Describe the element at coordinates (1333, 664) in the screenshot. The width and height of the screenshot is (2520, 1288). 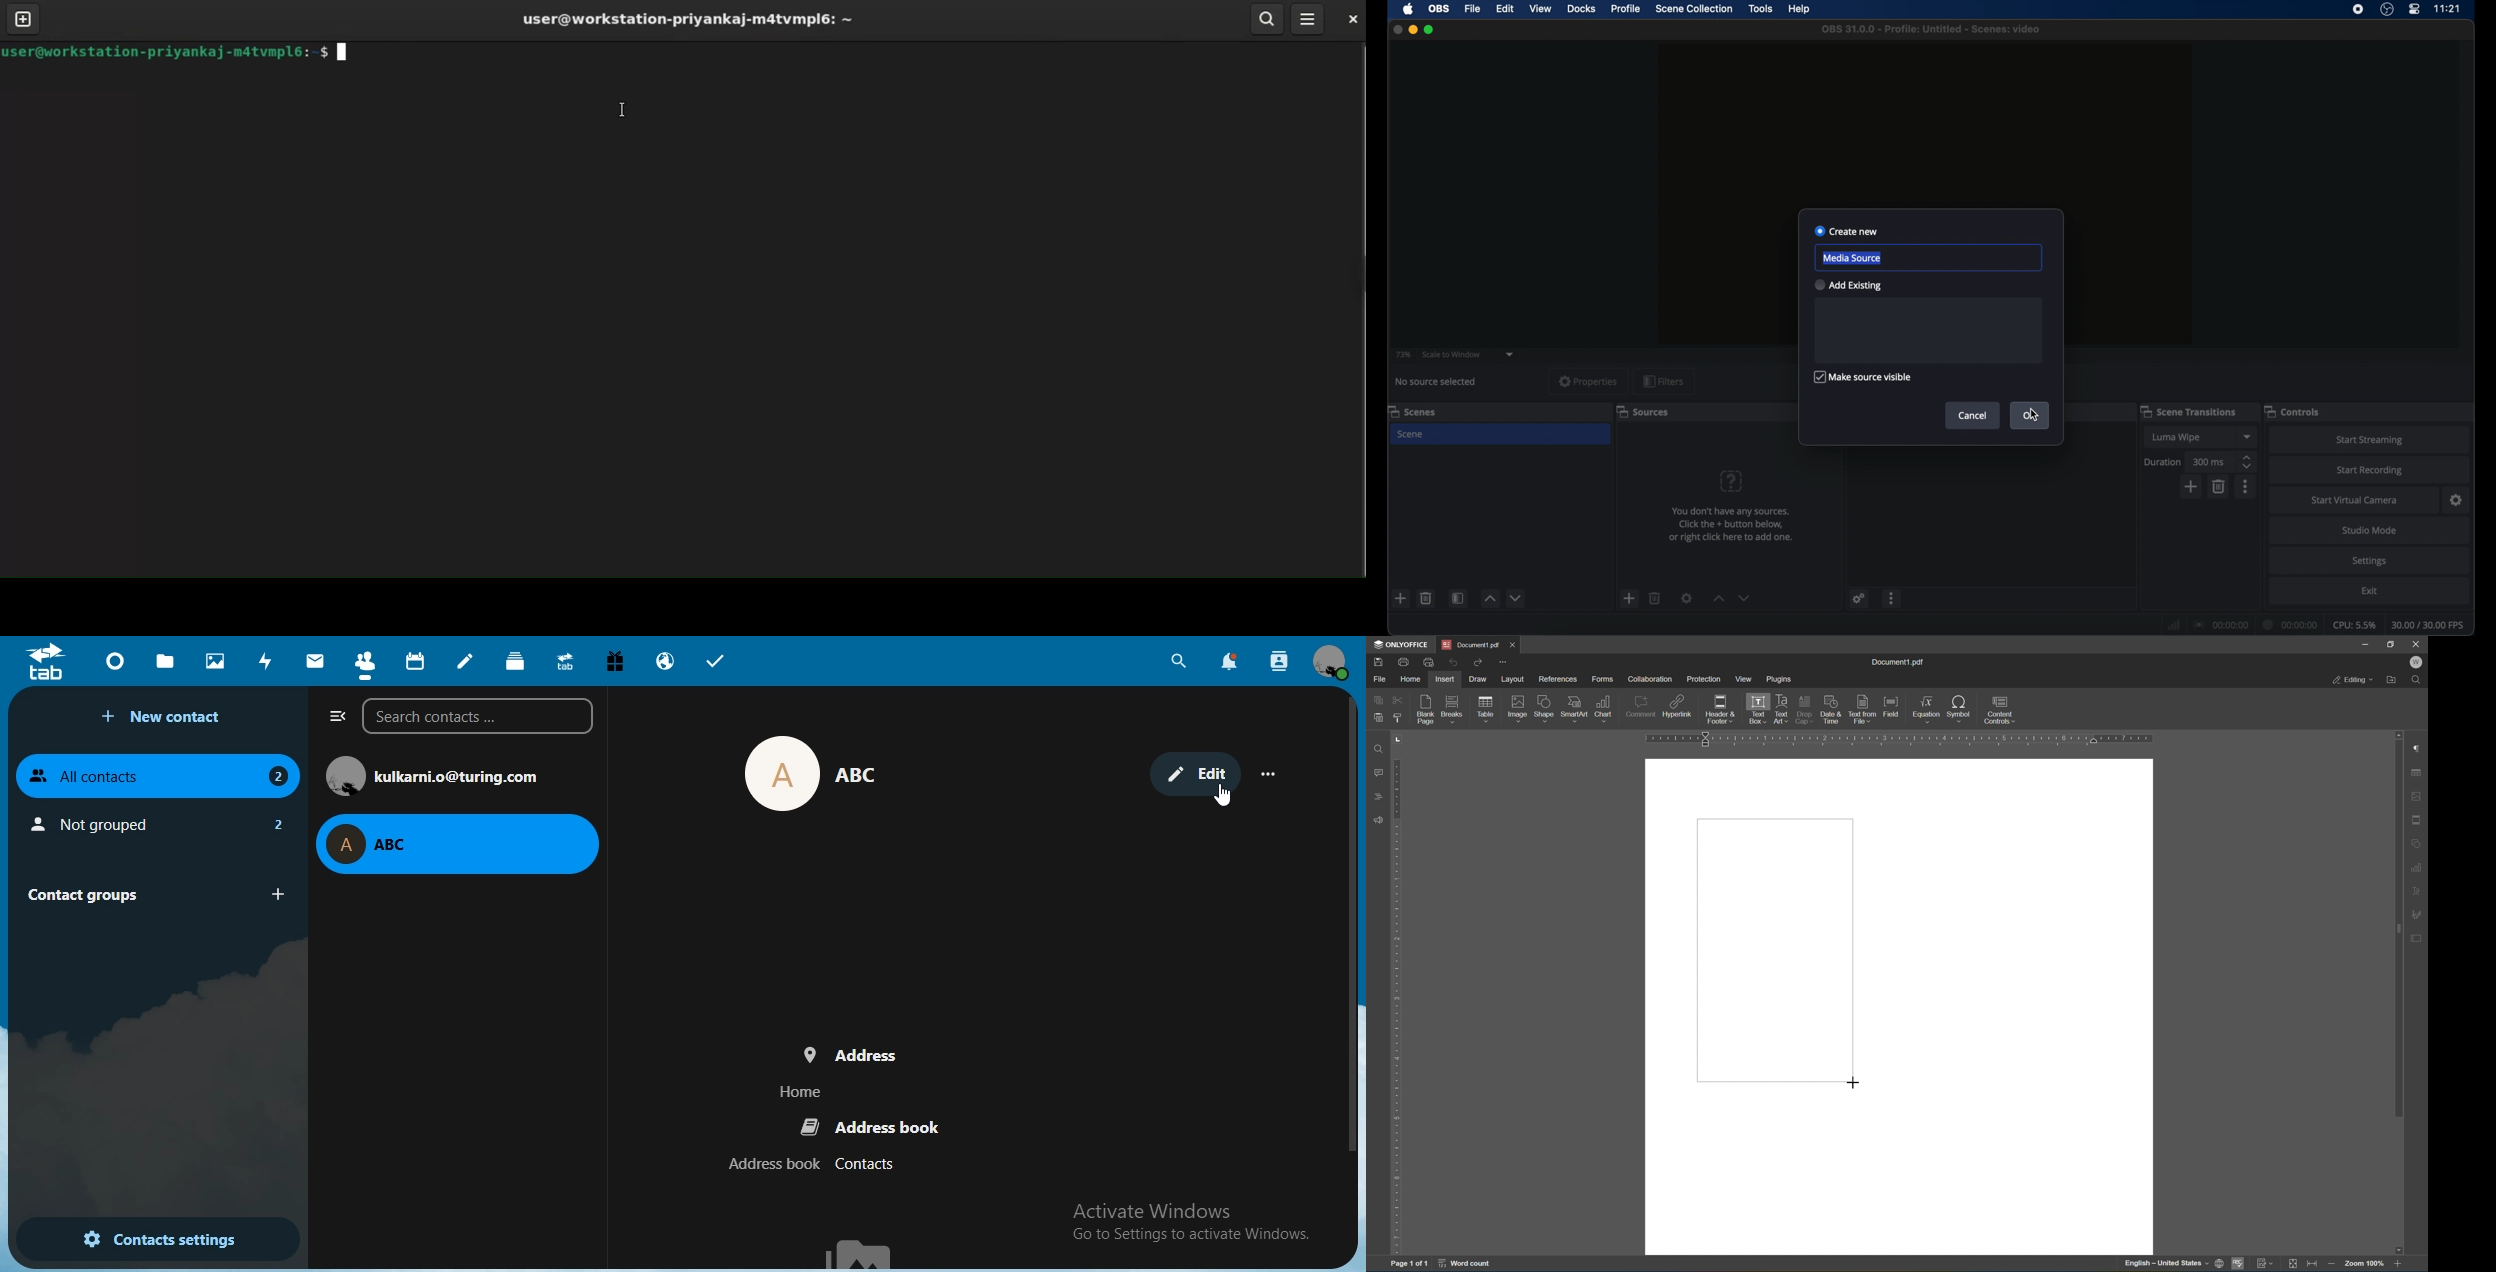
I see `view profile` at that location.